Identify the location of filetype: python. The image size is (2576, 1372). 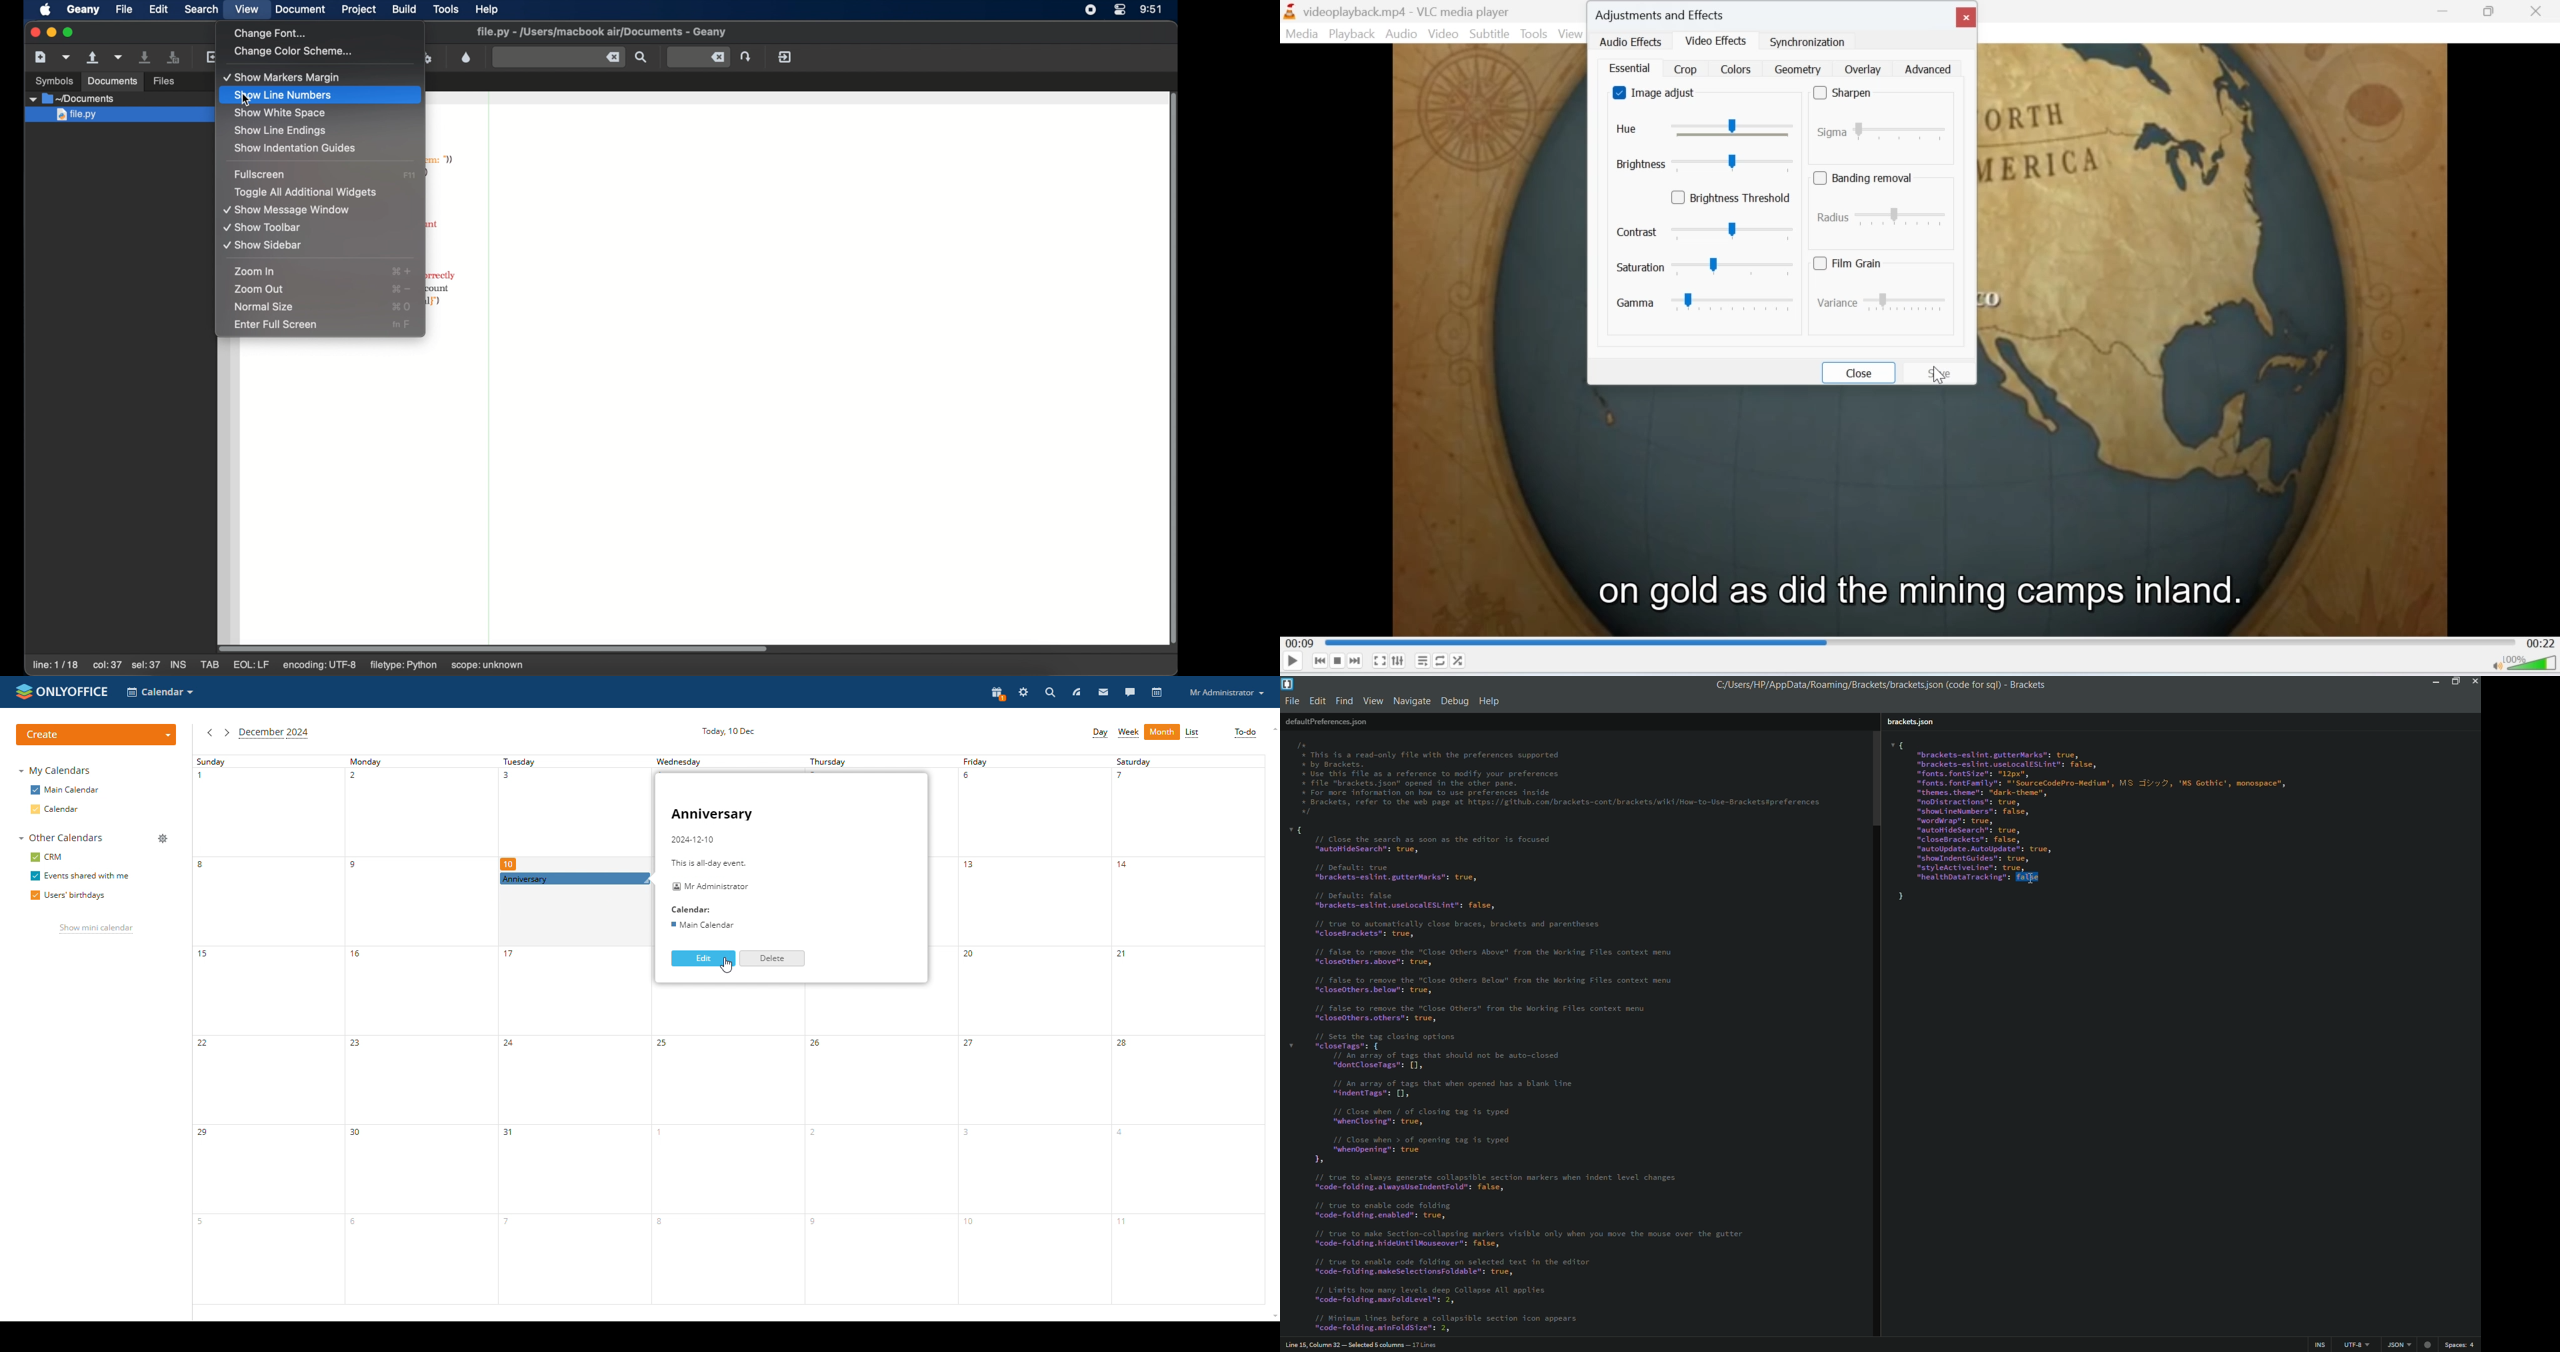
(404, 666).